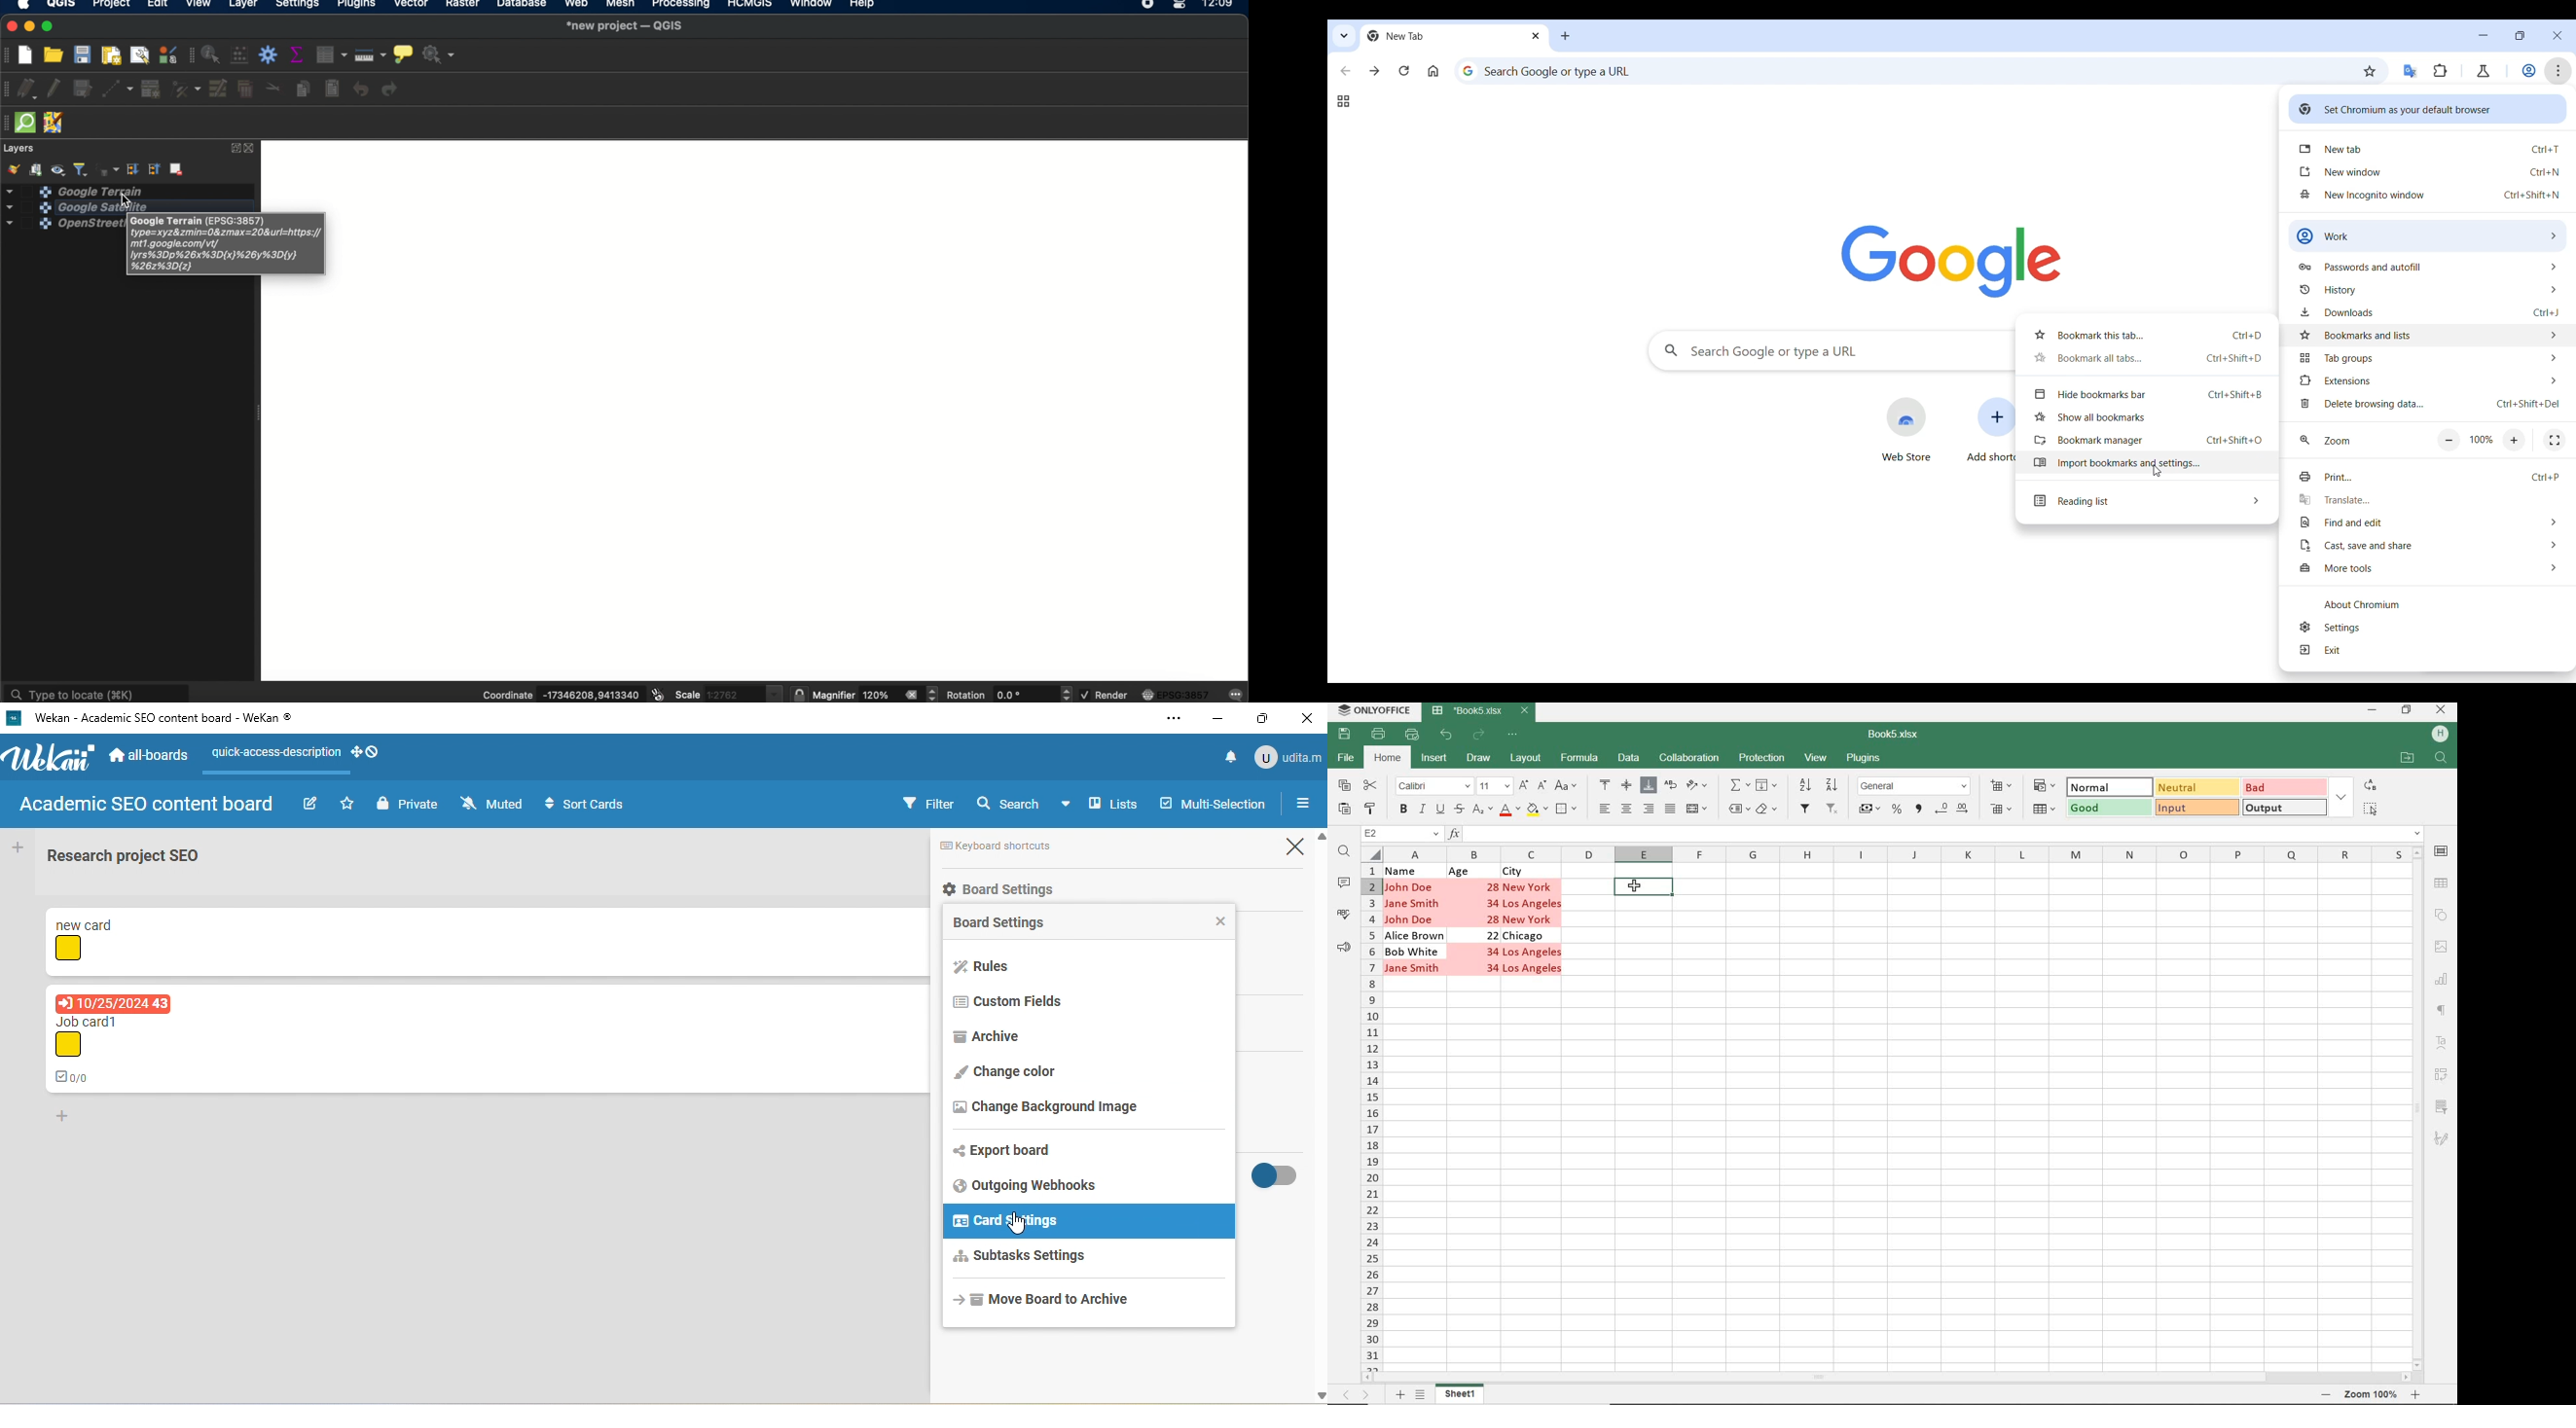 The height and width of the screenshot is (1428, 2576). Describe the element at coordinates (2430, 148) in the screenshot. I see `New tab` at that location.